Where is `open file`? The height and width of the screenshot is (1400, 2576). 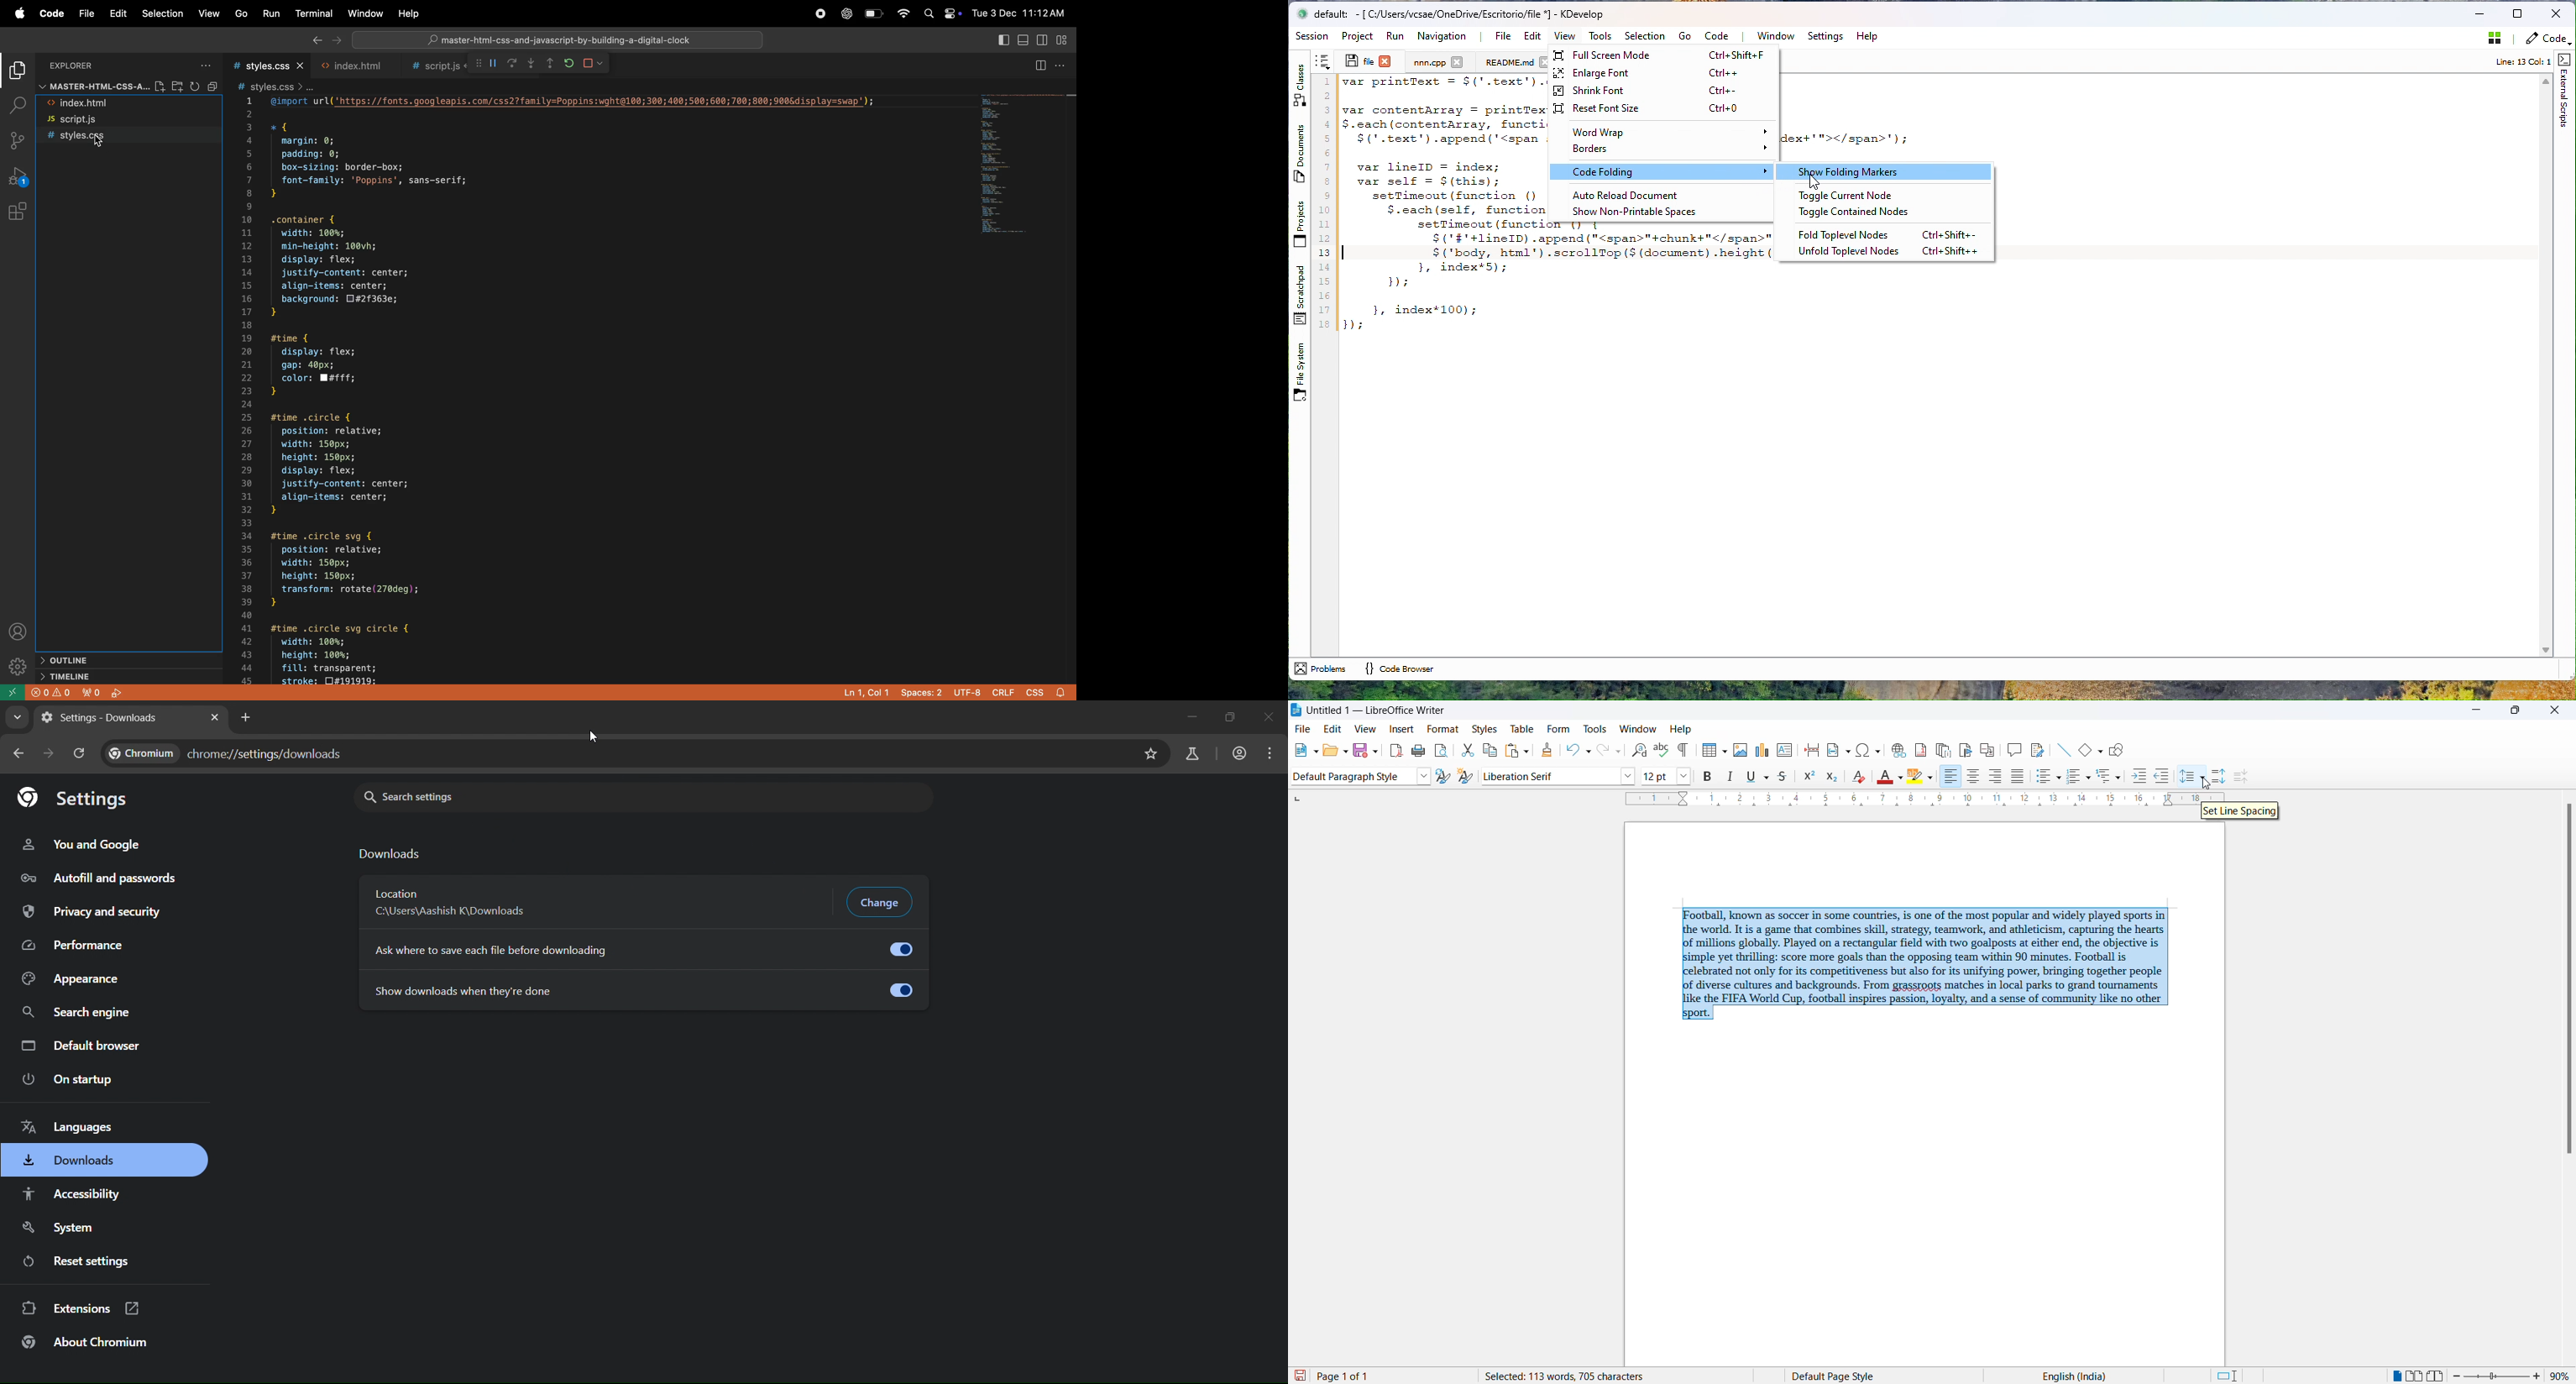 open file is located at coordinates (1327, 751).